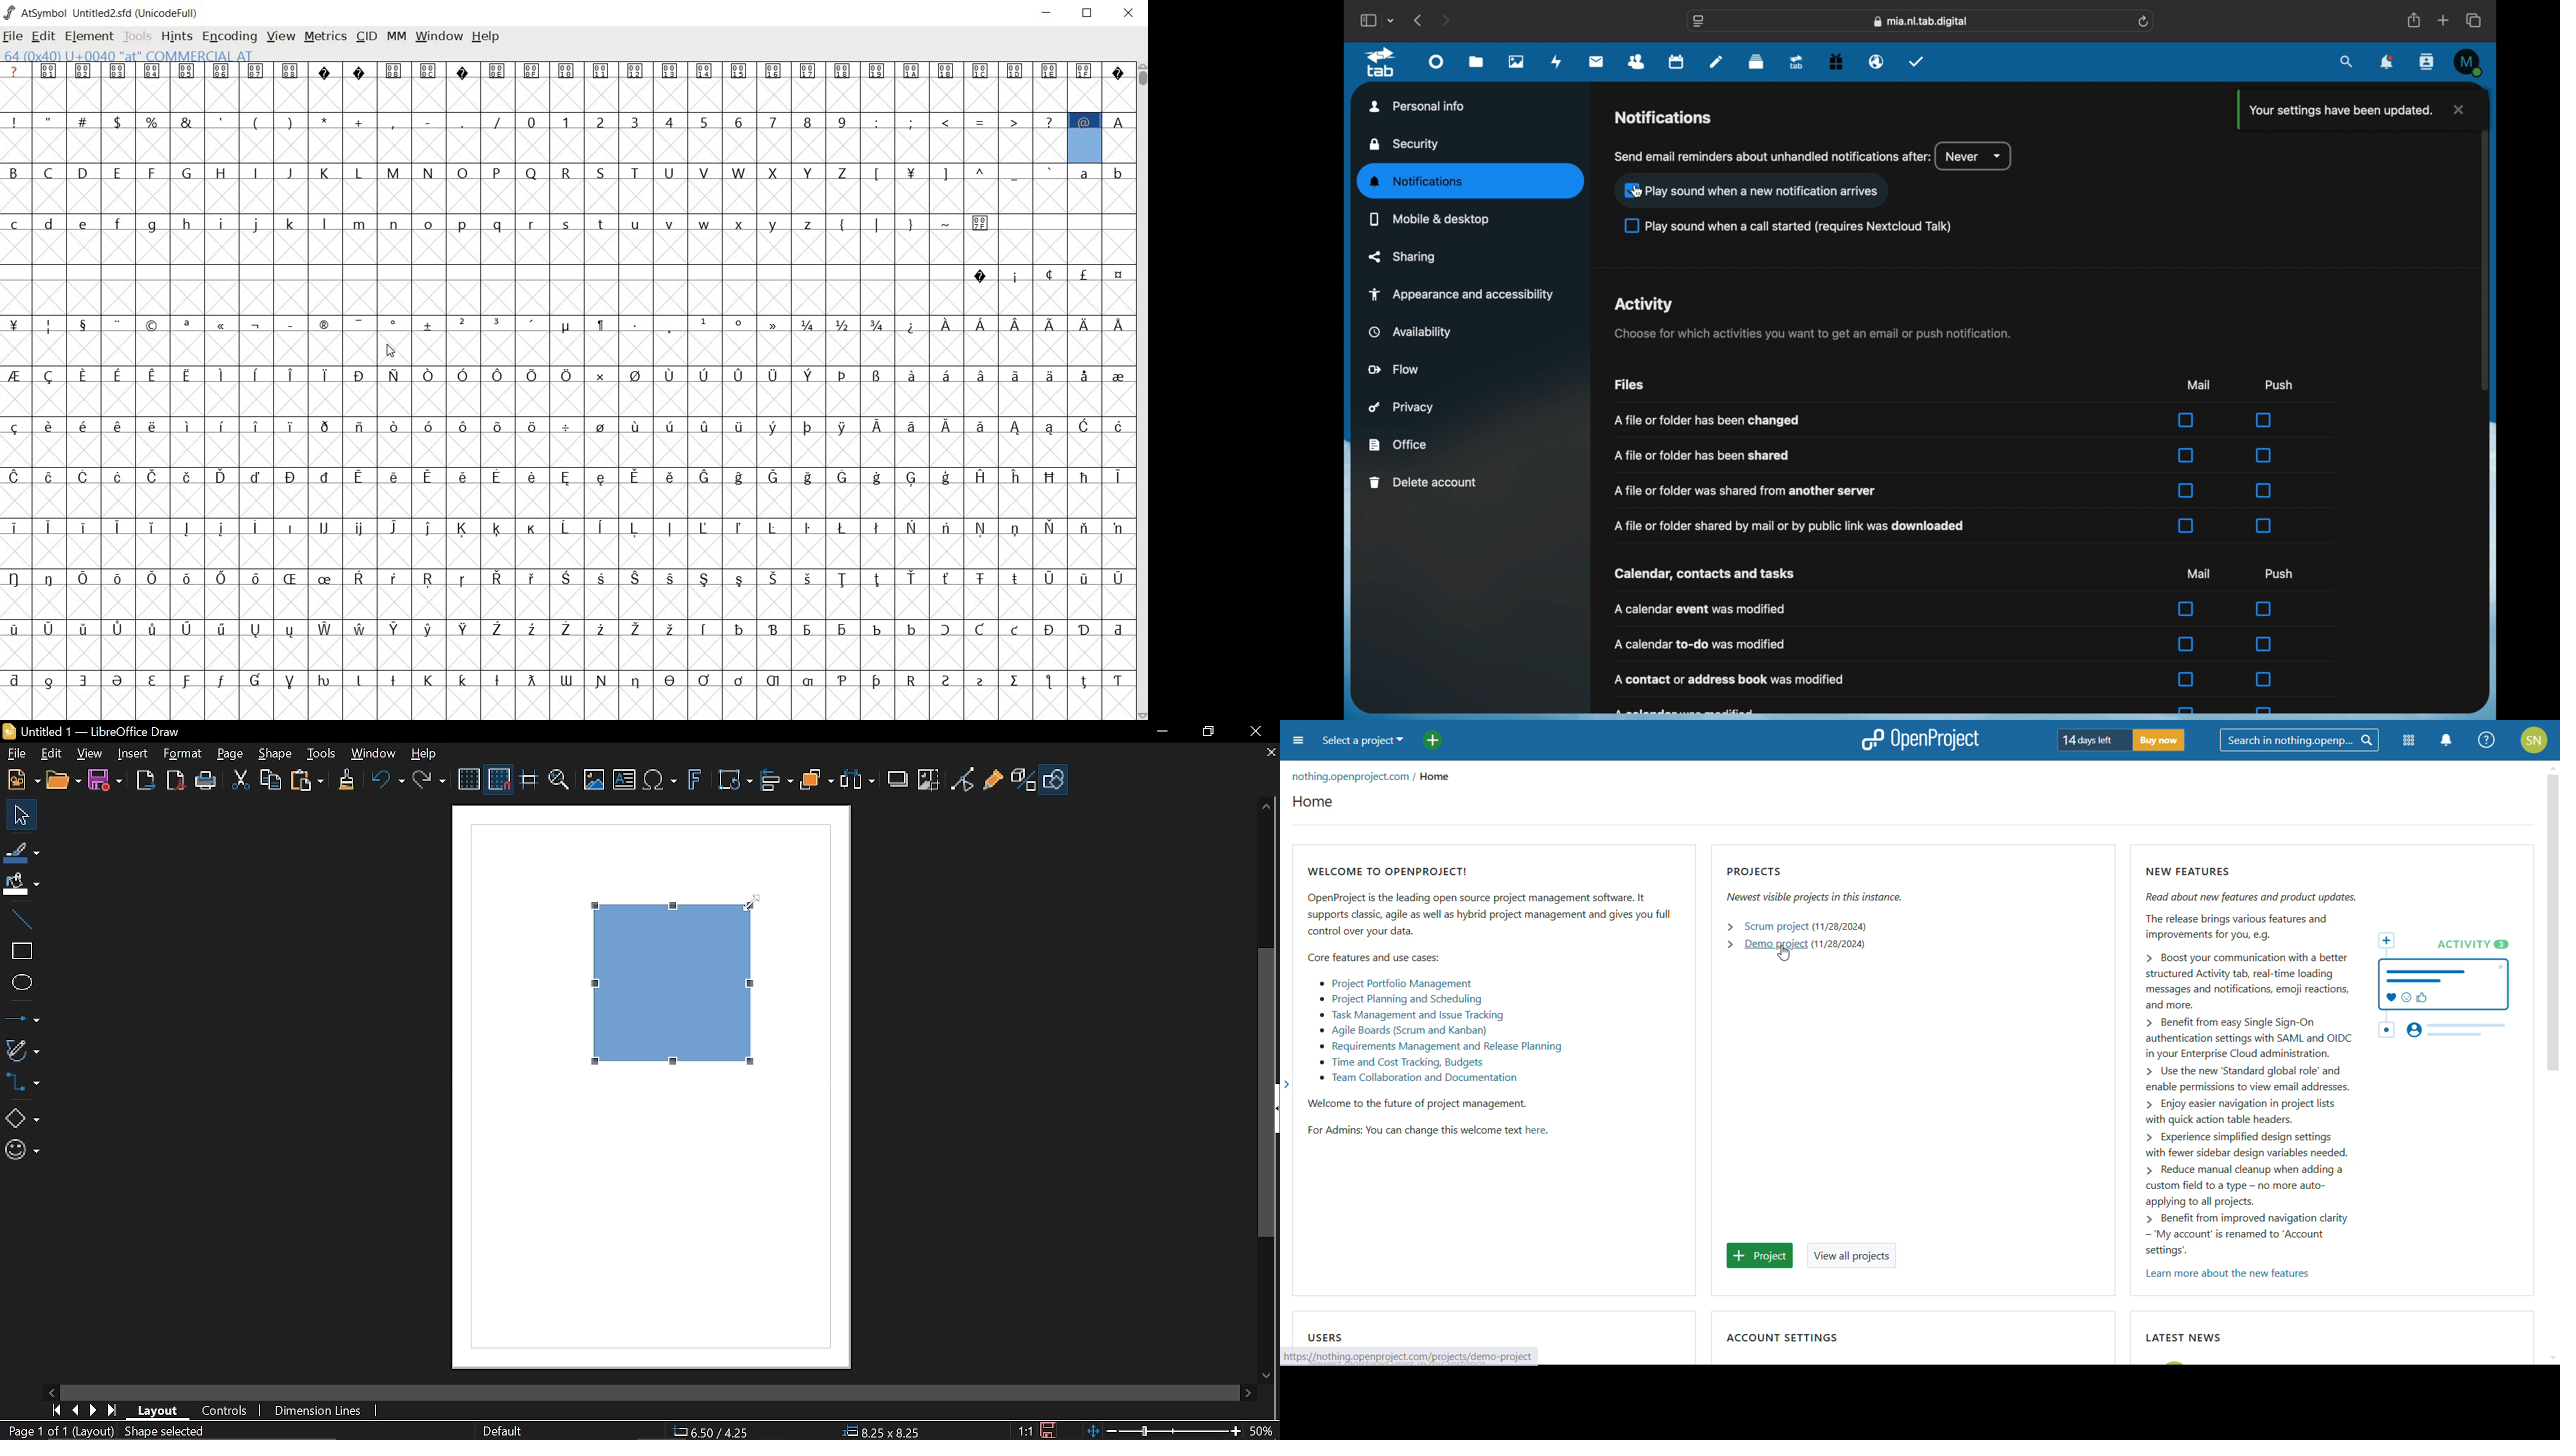 The height and width of the screenshot is (1456, 2576). What do you see at coordinates (2279, 384) in the screenshot?
I see `push` at bounding box center [2279, 384].